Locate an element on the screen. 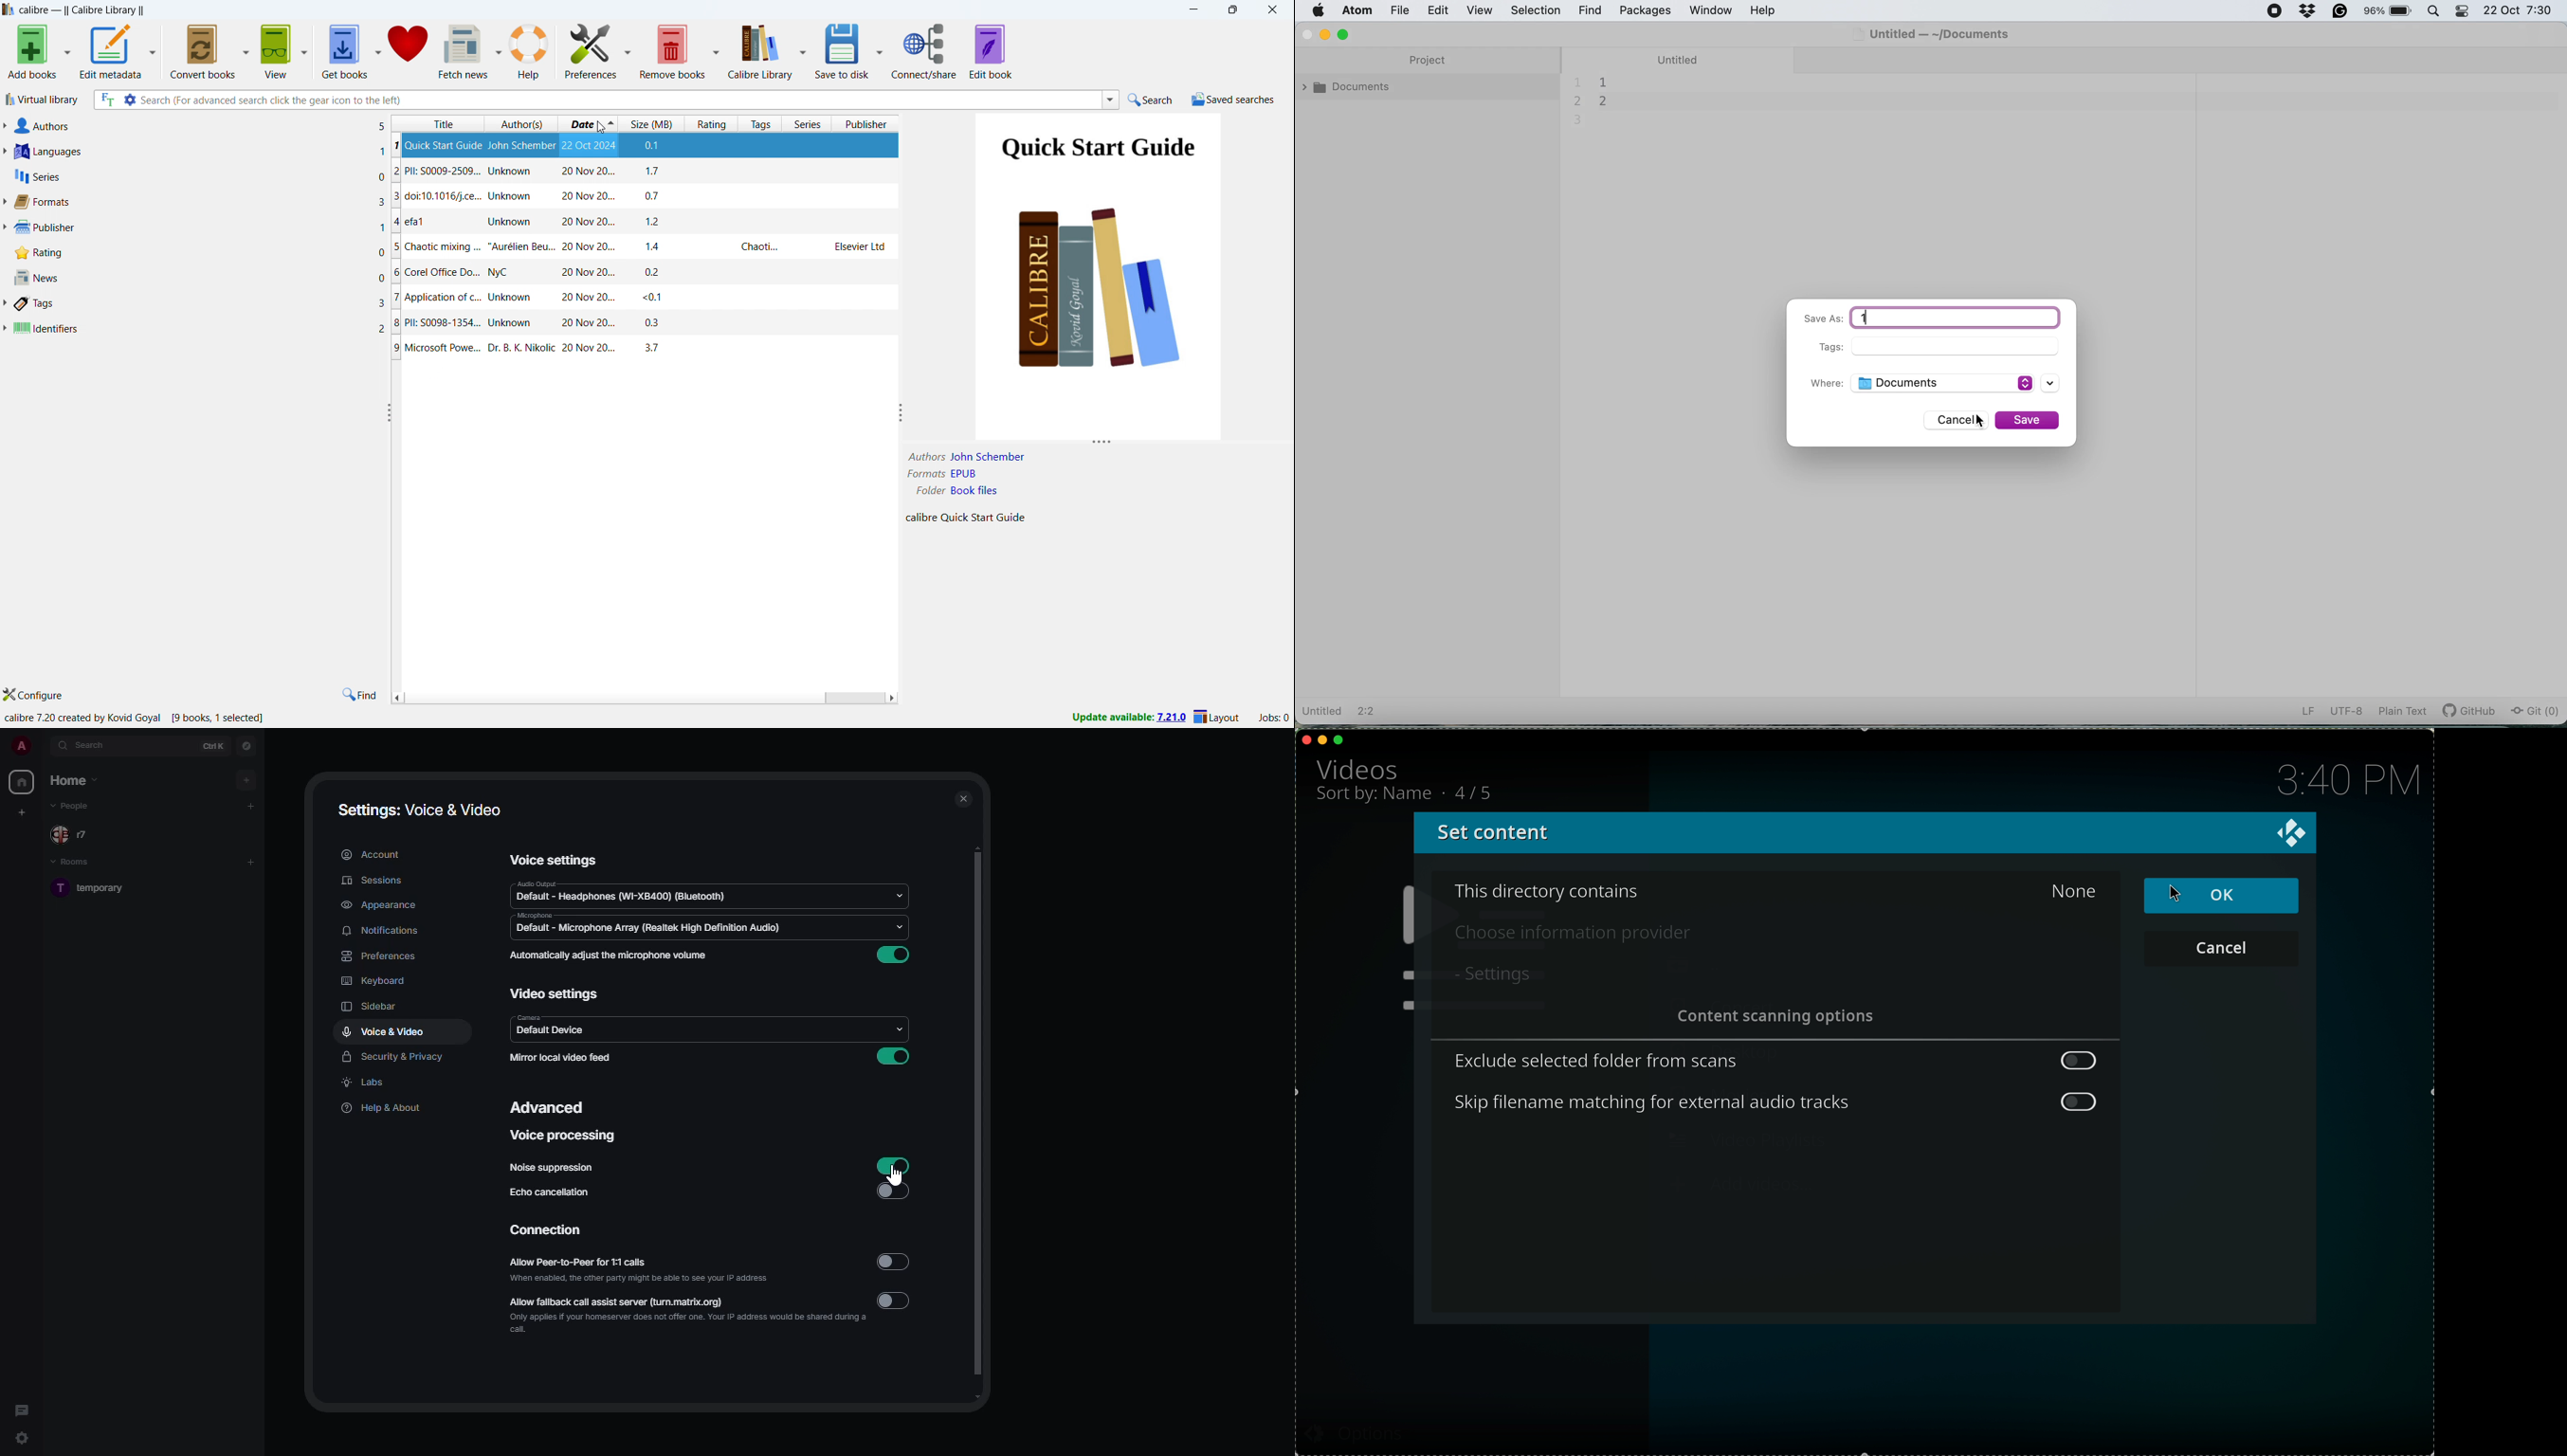 The height and width of the screenshot is (1456, 2576). maximise is located at coordinates (1347, 35).